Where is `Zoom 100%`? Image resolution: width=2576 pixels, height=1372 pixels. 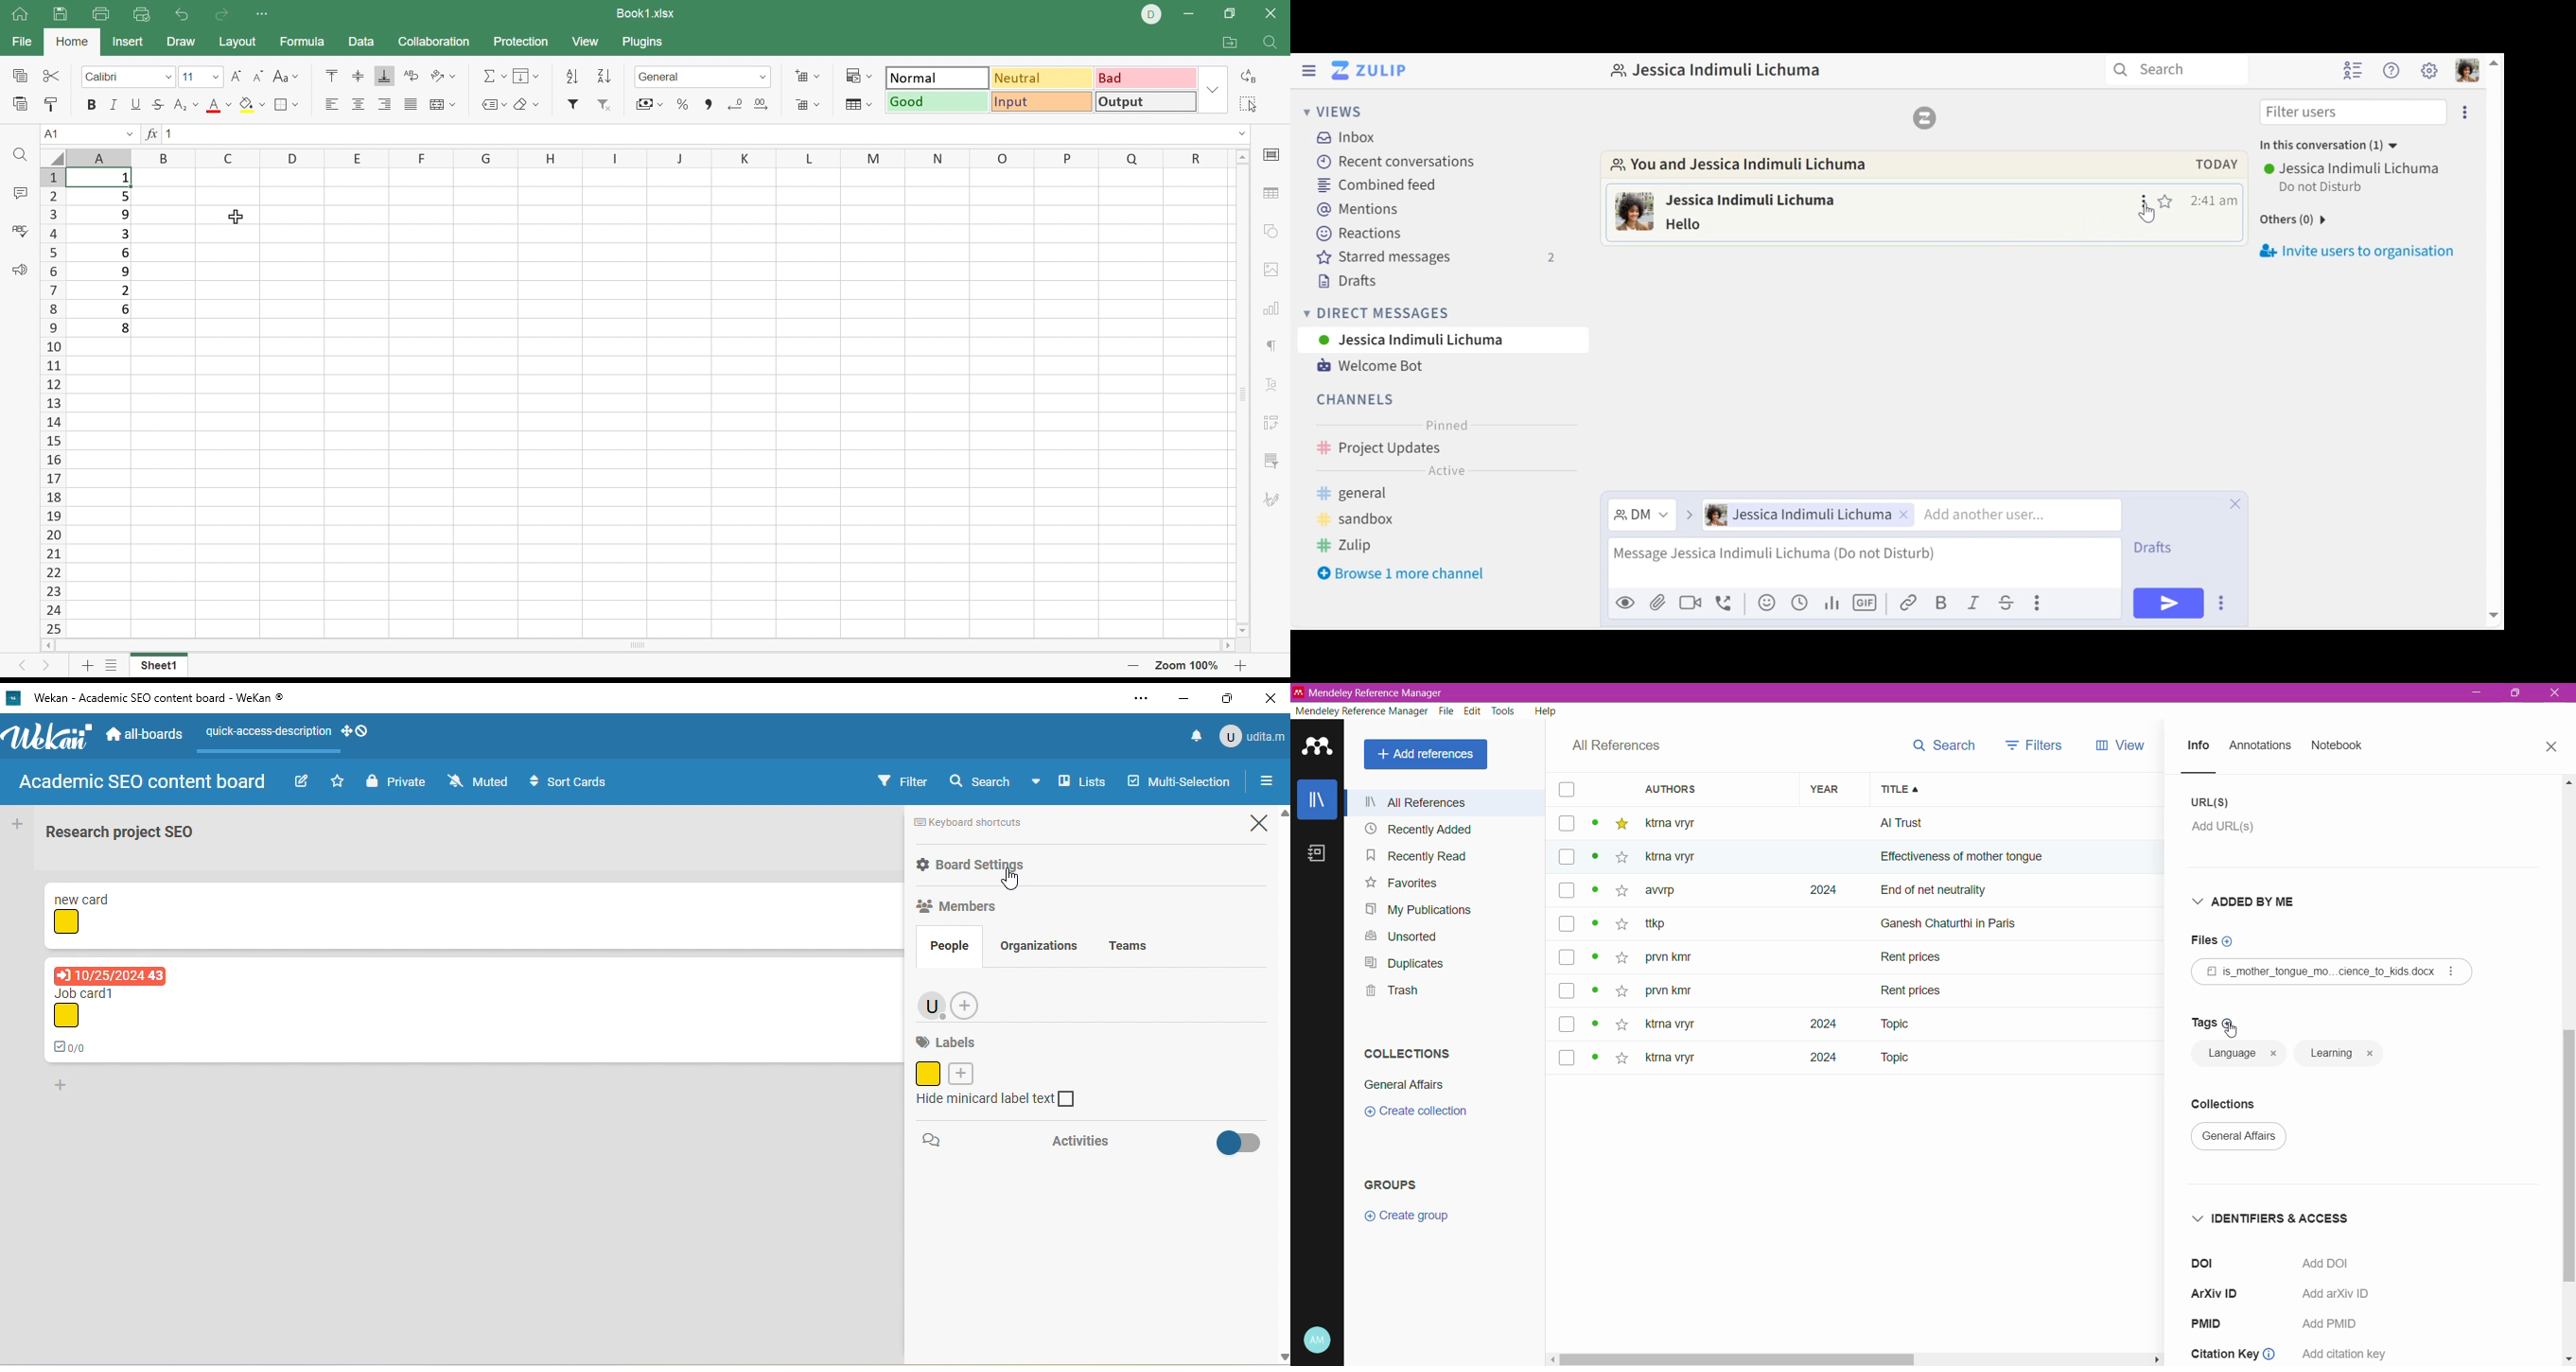 Zoom 100% is located at coordinates (1186, 666).